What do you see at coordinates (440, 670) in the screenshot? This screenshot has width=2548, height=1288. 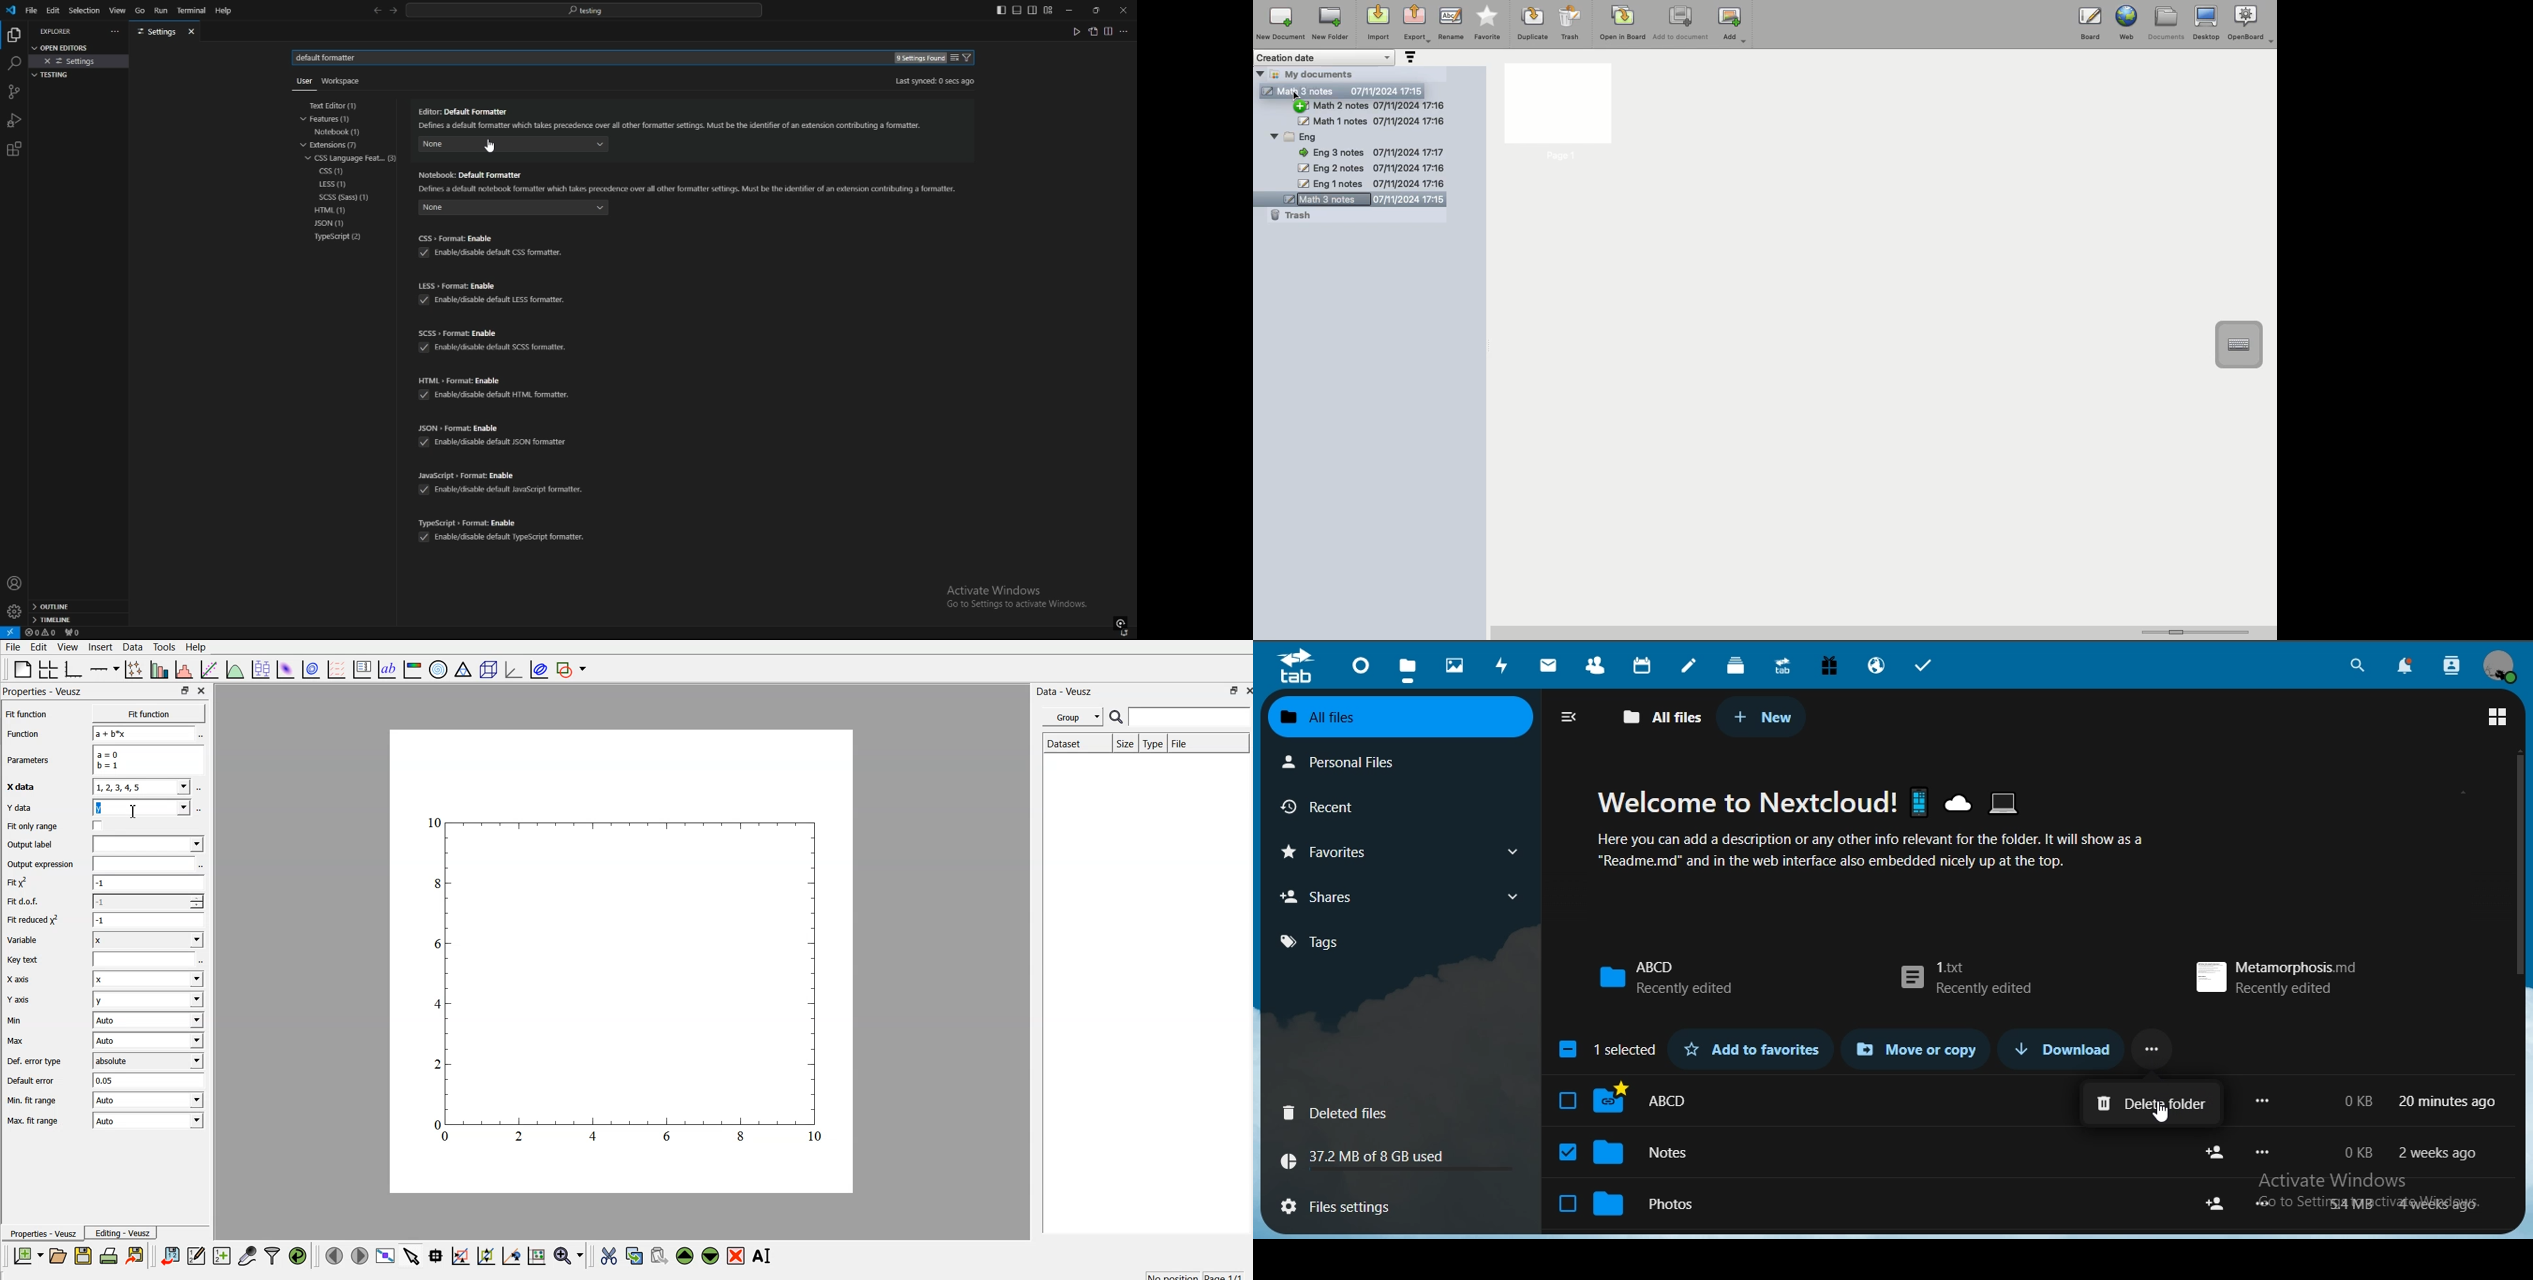 I see `polar graph` at bounding box center [440, 670].